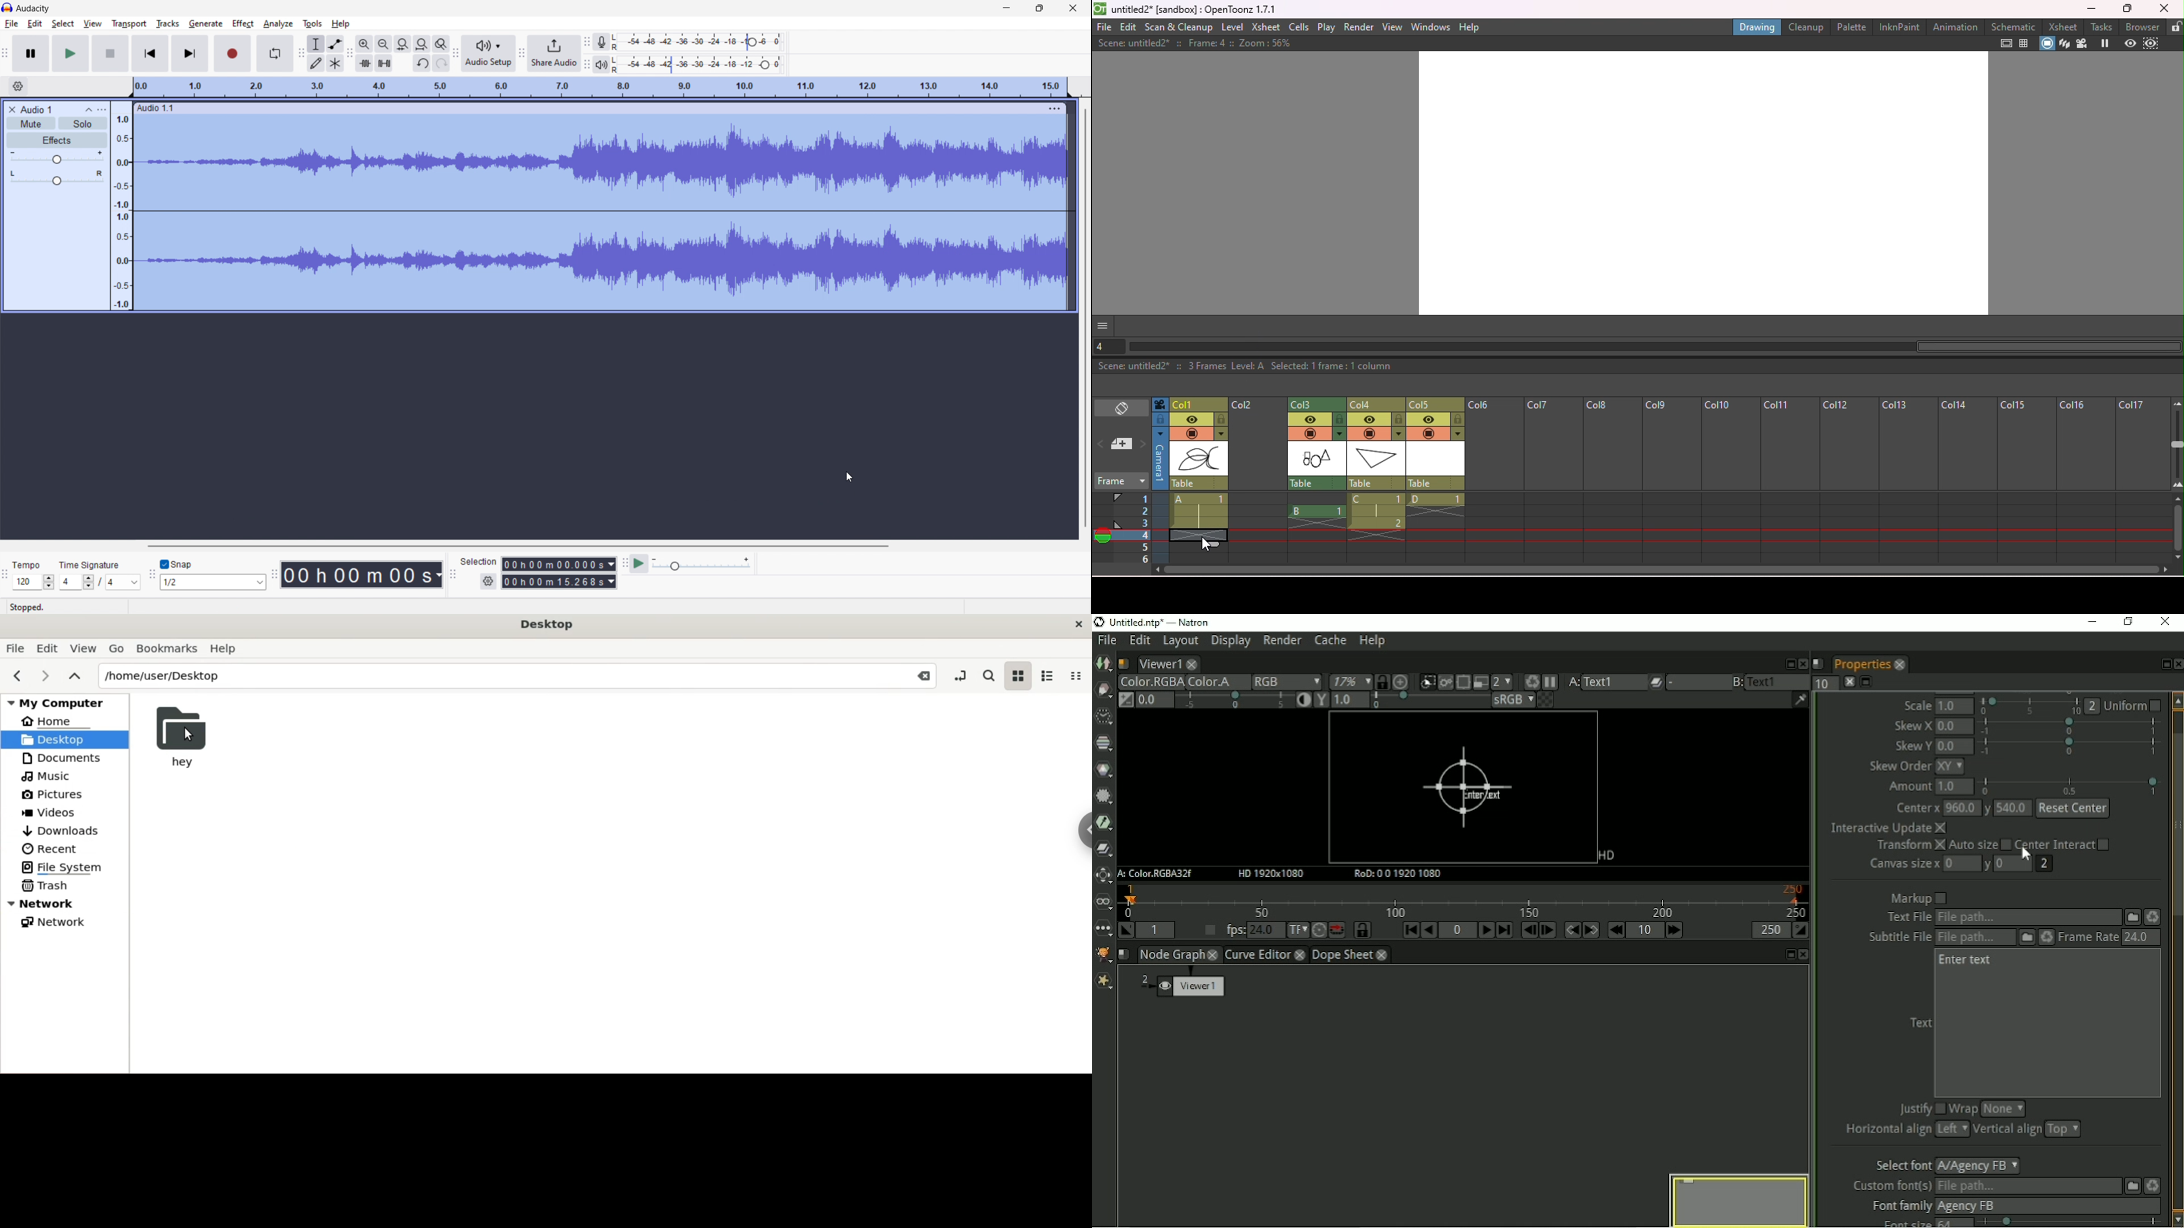 This screenshot has width=2184, height=1232. Describe the element at coordinates (1470, 26) in the screenshot. I see `Help` at that location.